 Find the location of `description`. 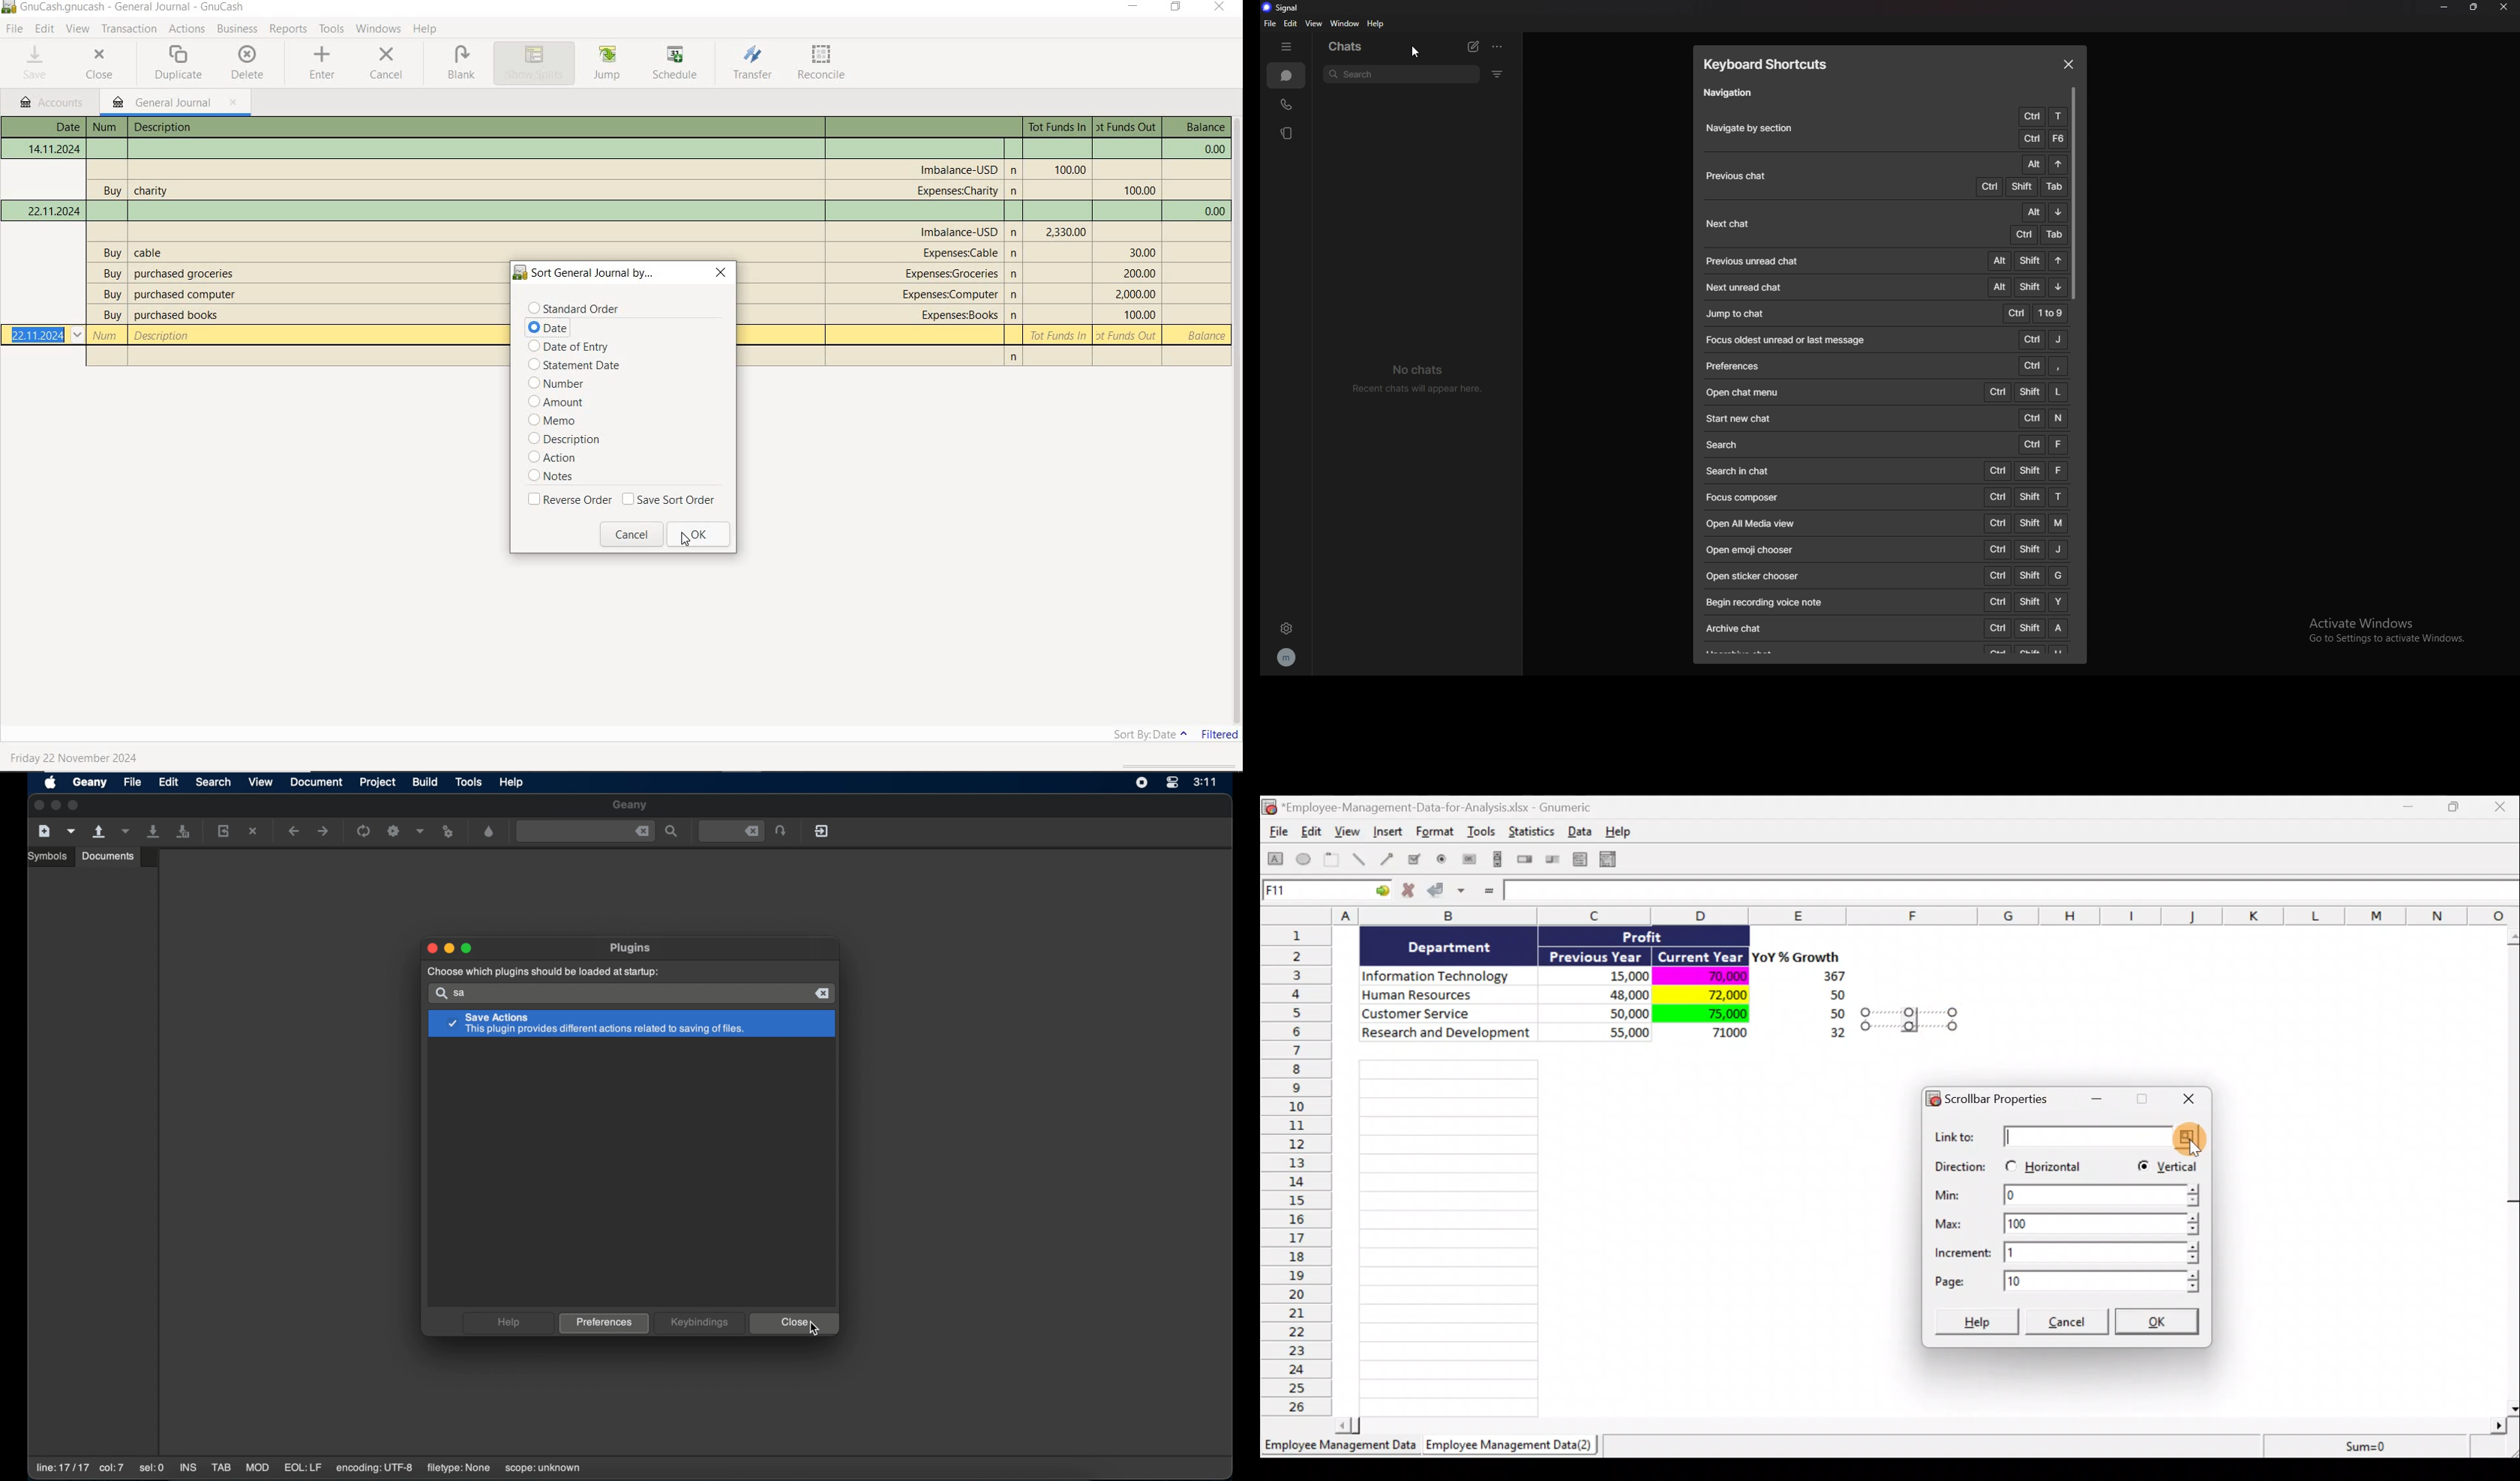

description is located at coordinates (572, 439).